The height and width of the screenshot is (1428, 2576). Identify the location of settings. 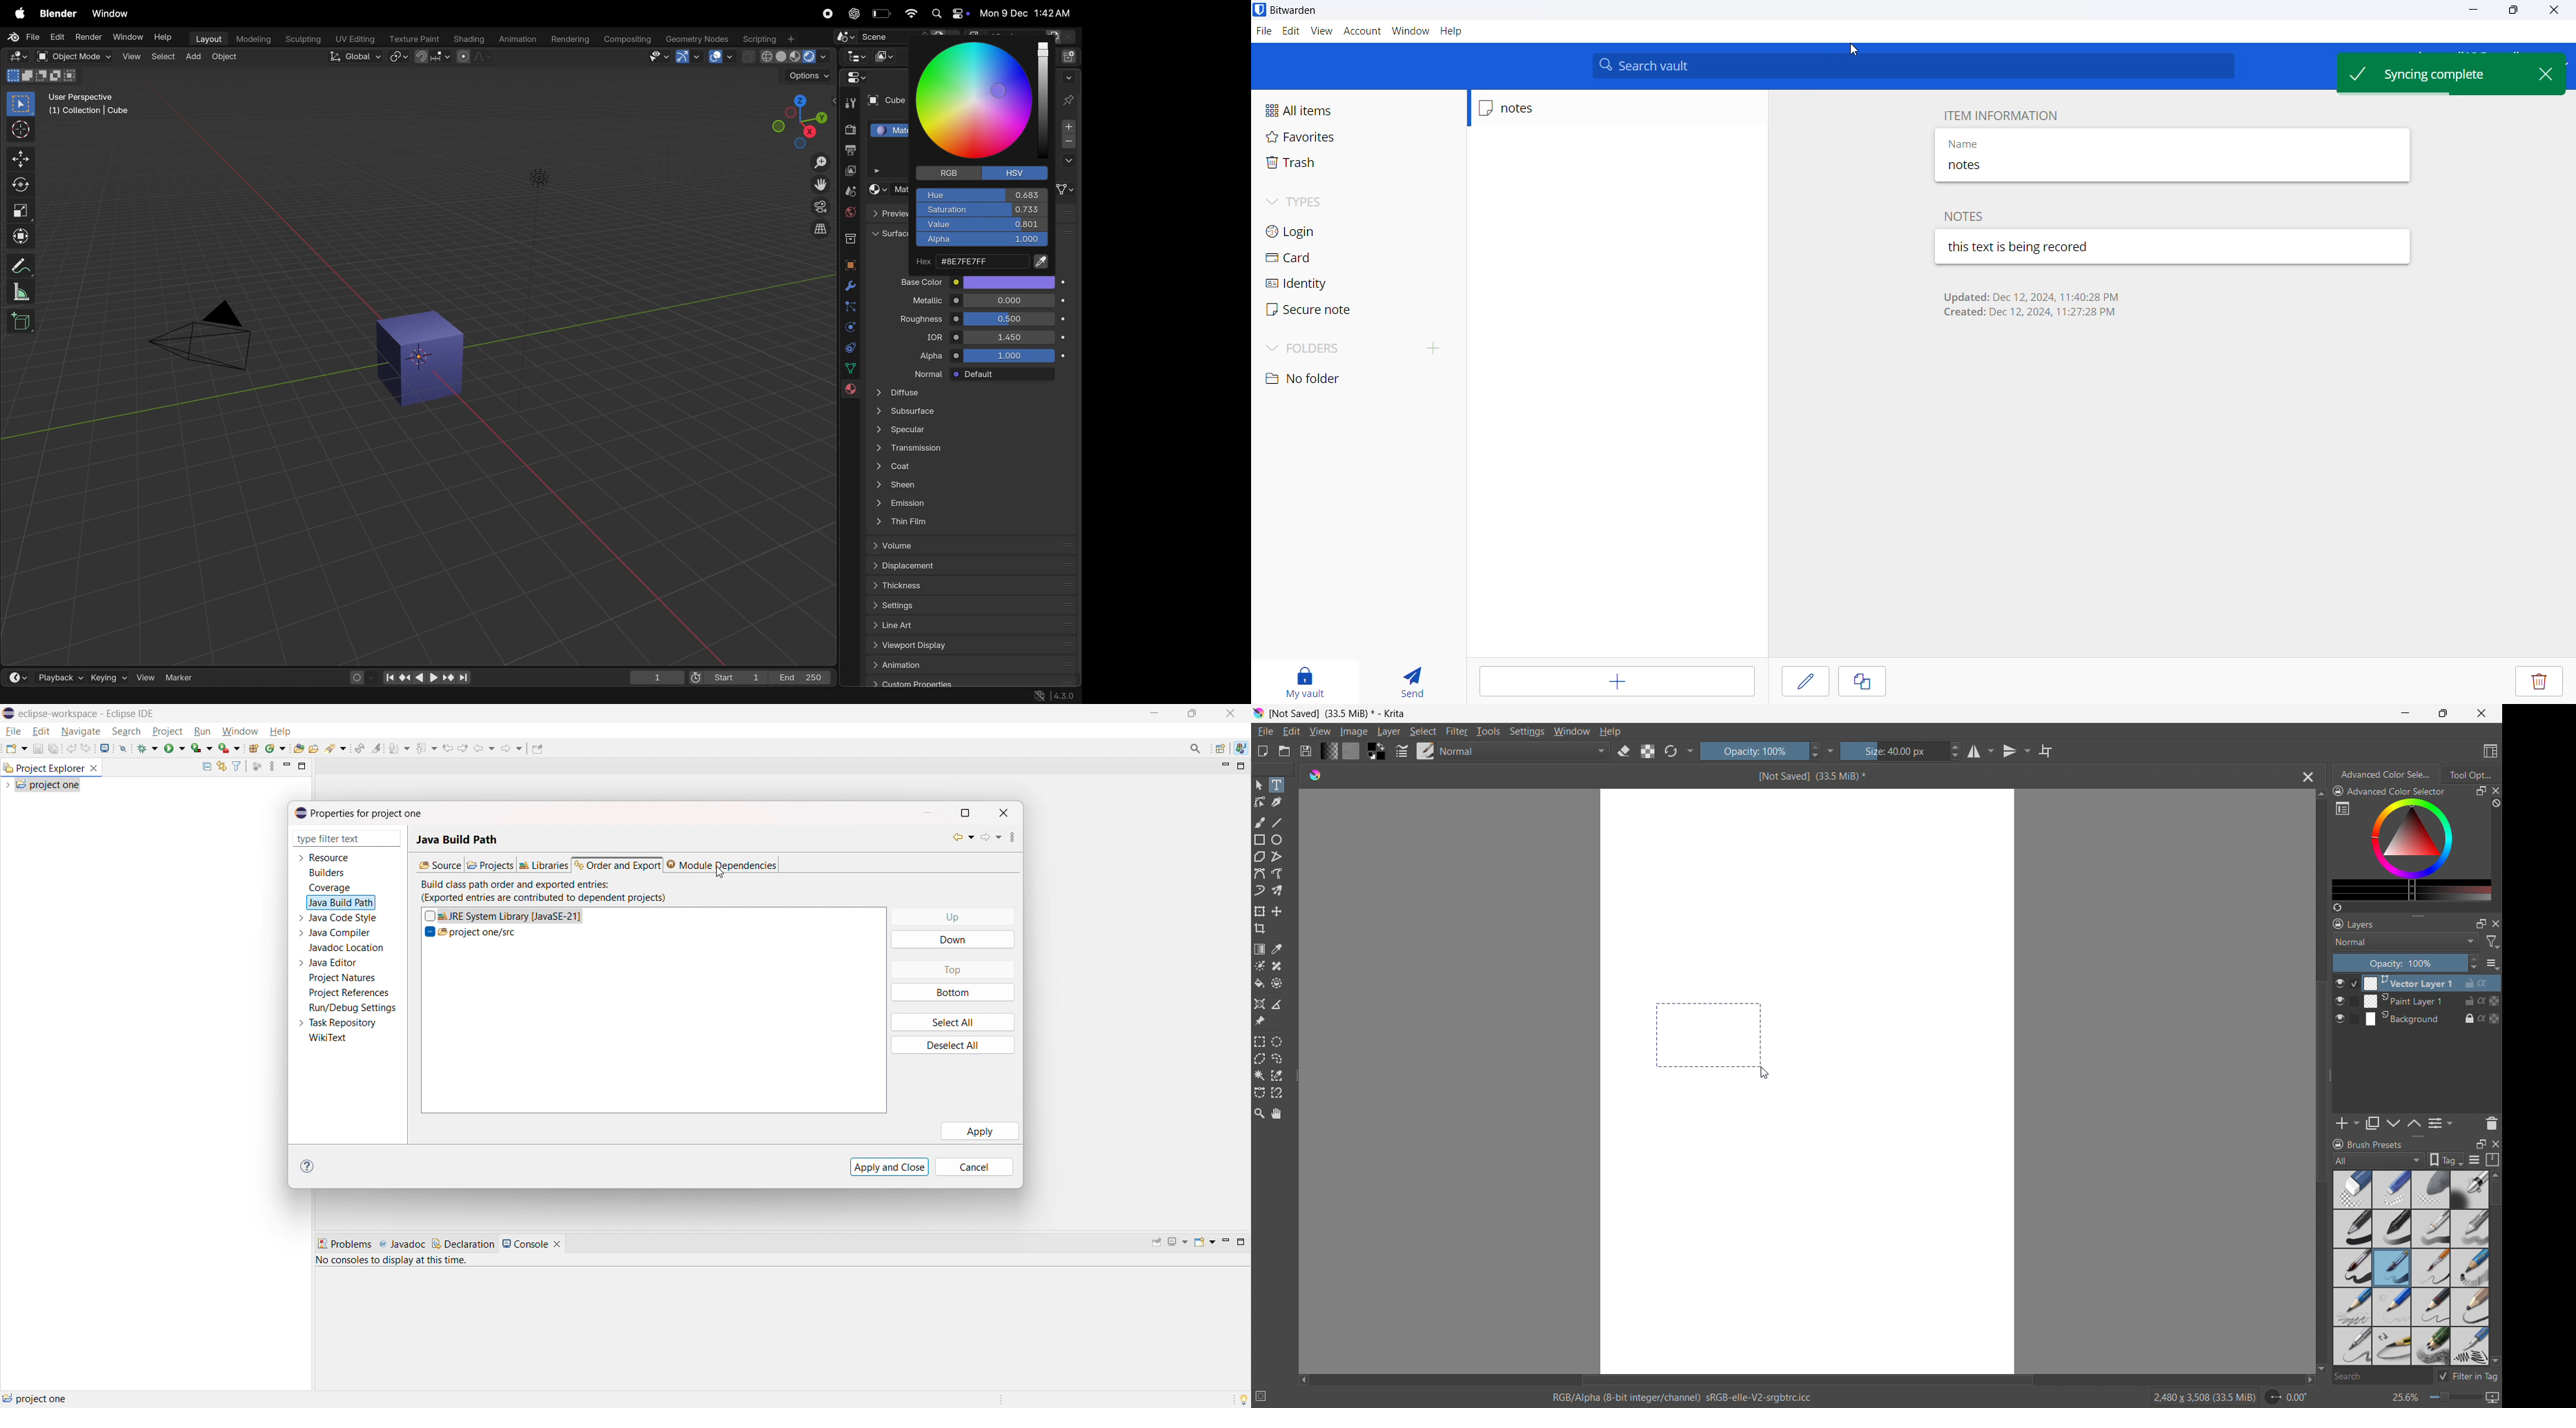
(967, 604).